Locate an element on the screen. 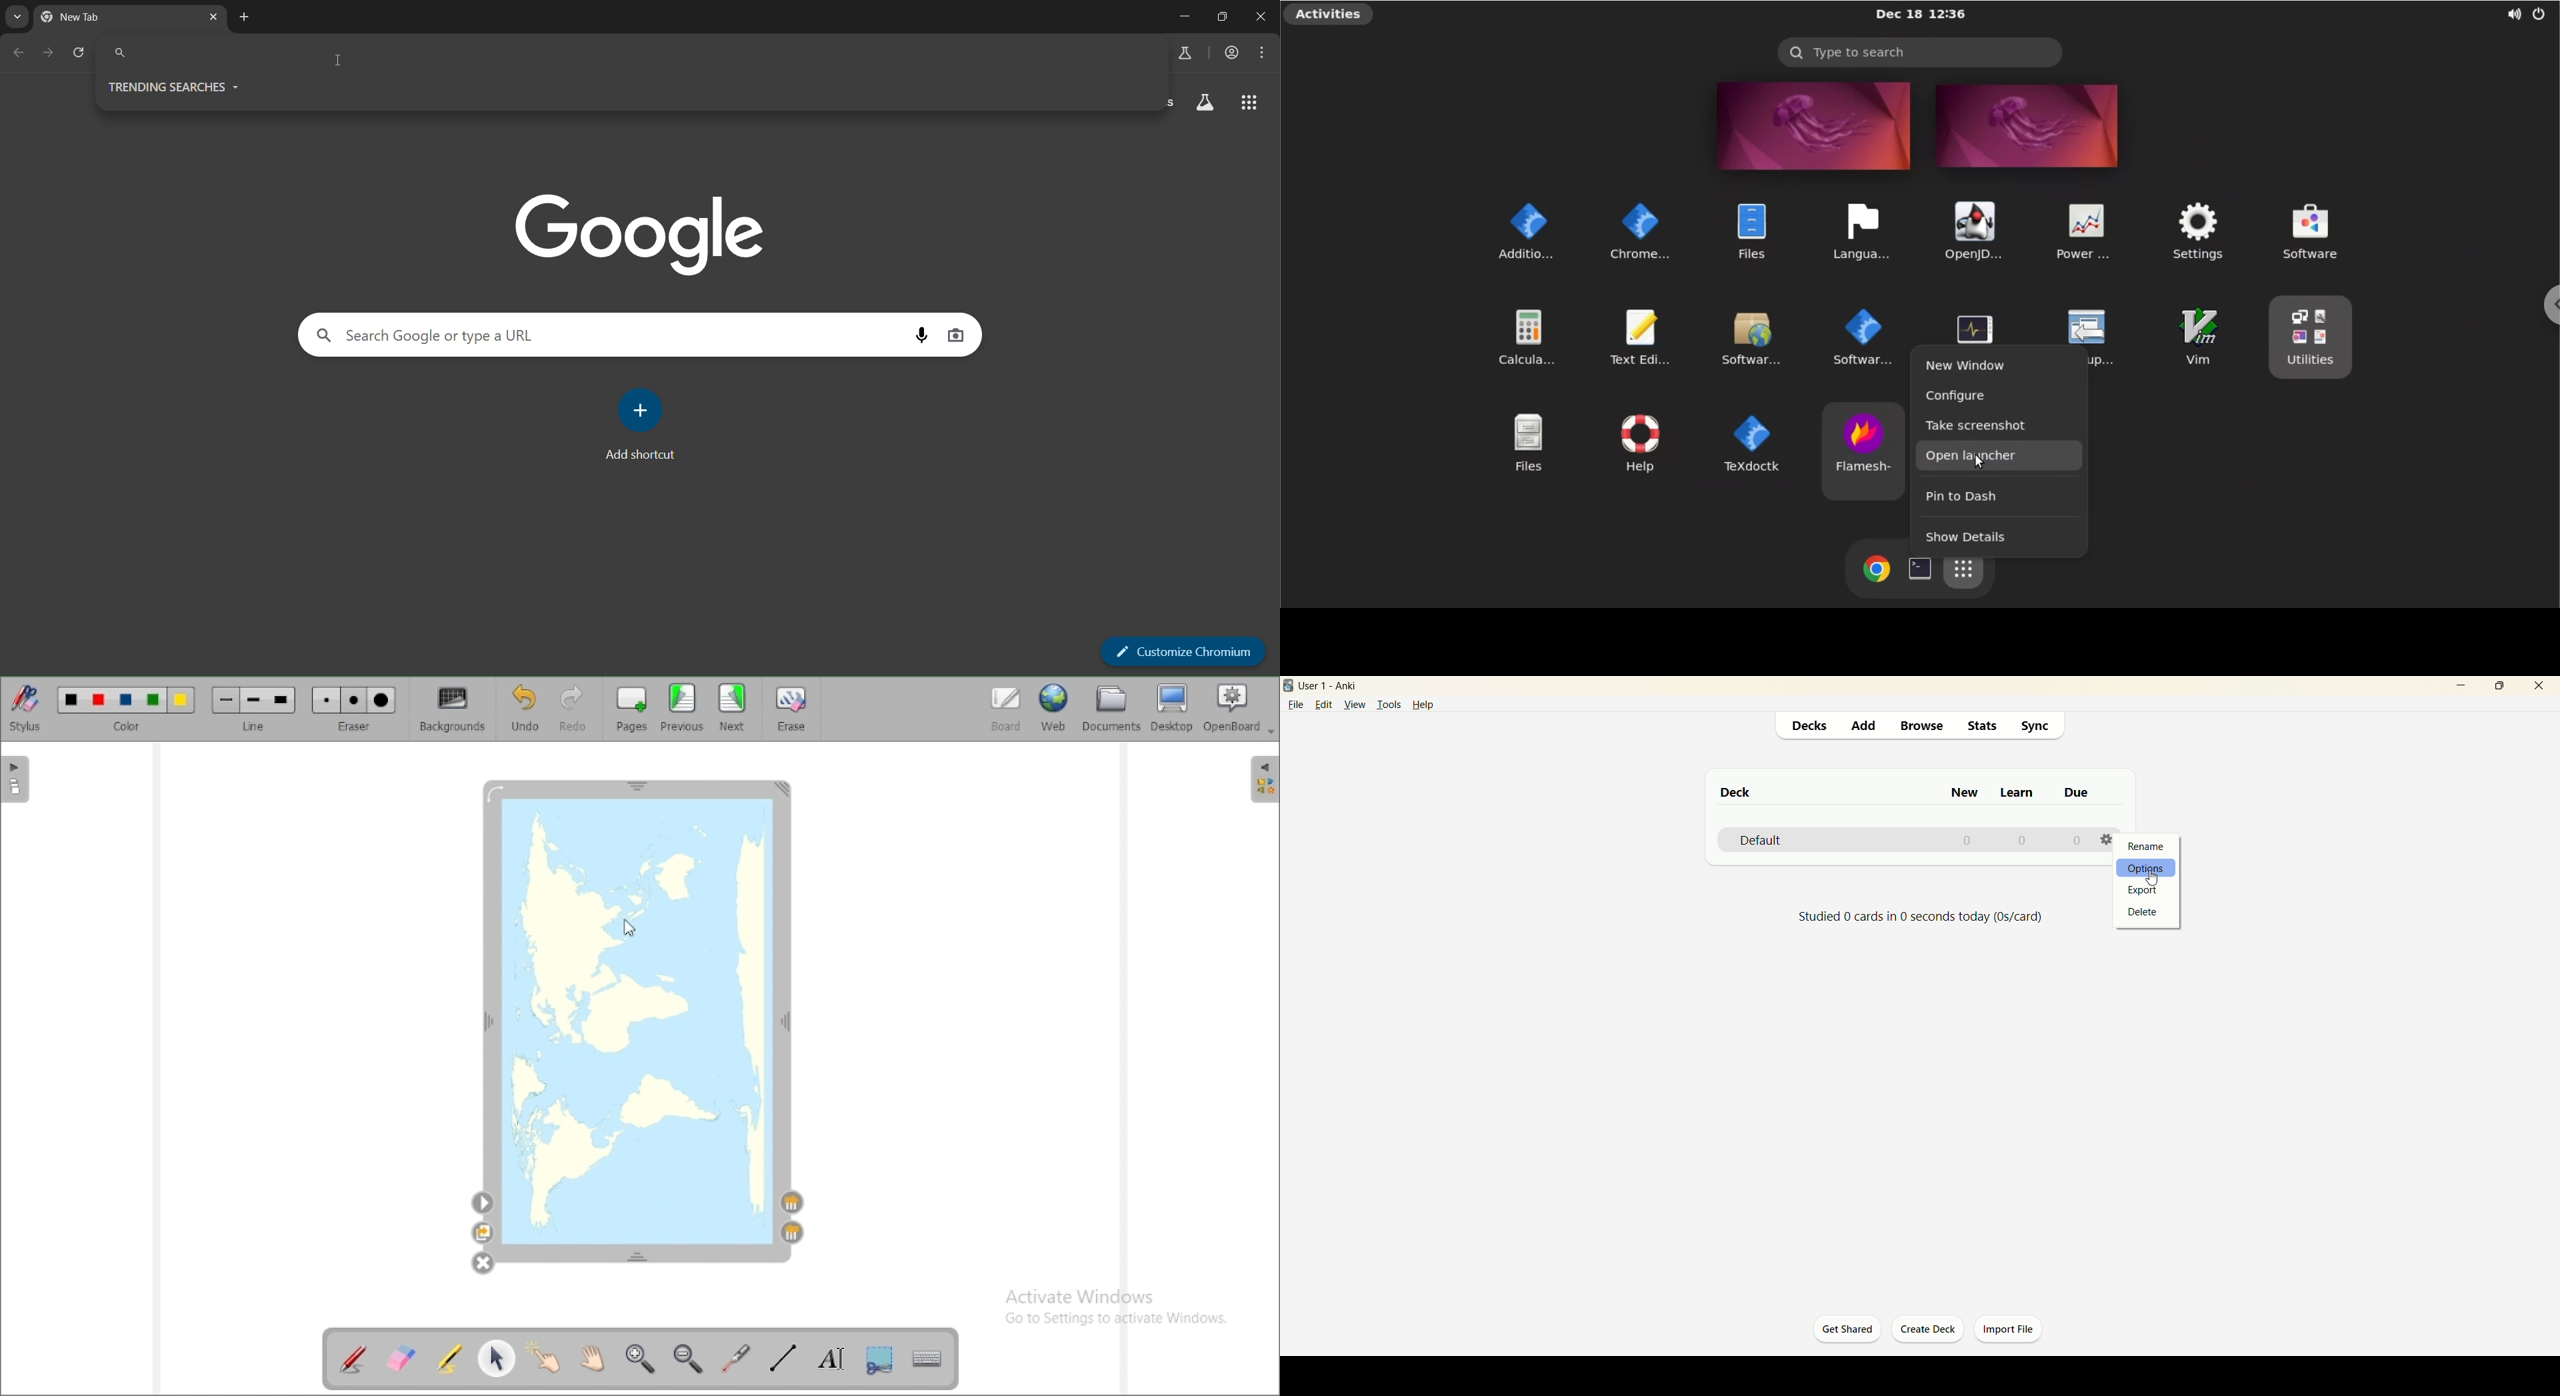 This screenshot has width=2576, height=1400. menu is located at coordinates (1261, 53).